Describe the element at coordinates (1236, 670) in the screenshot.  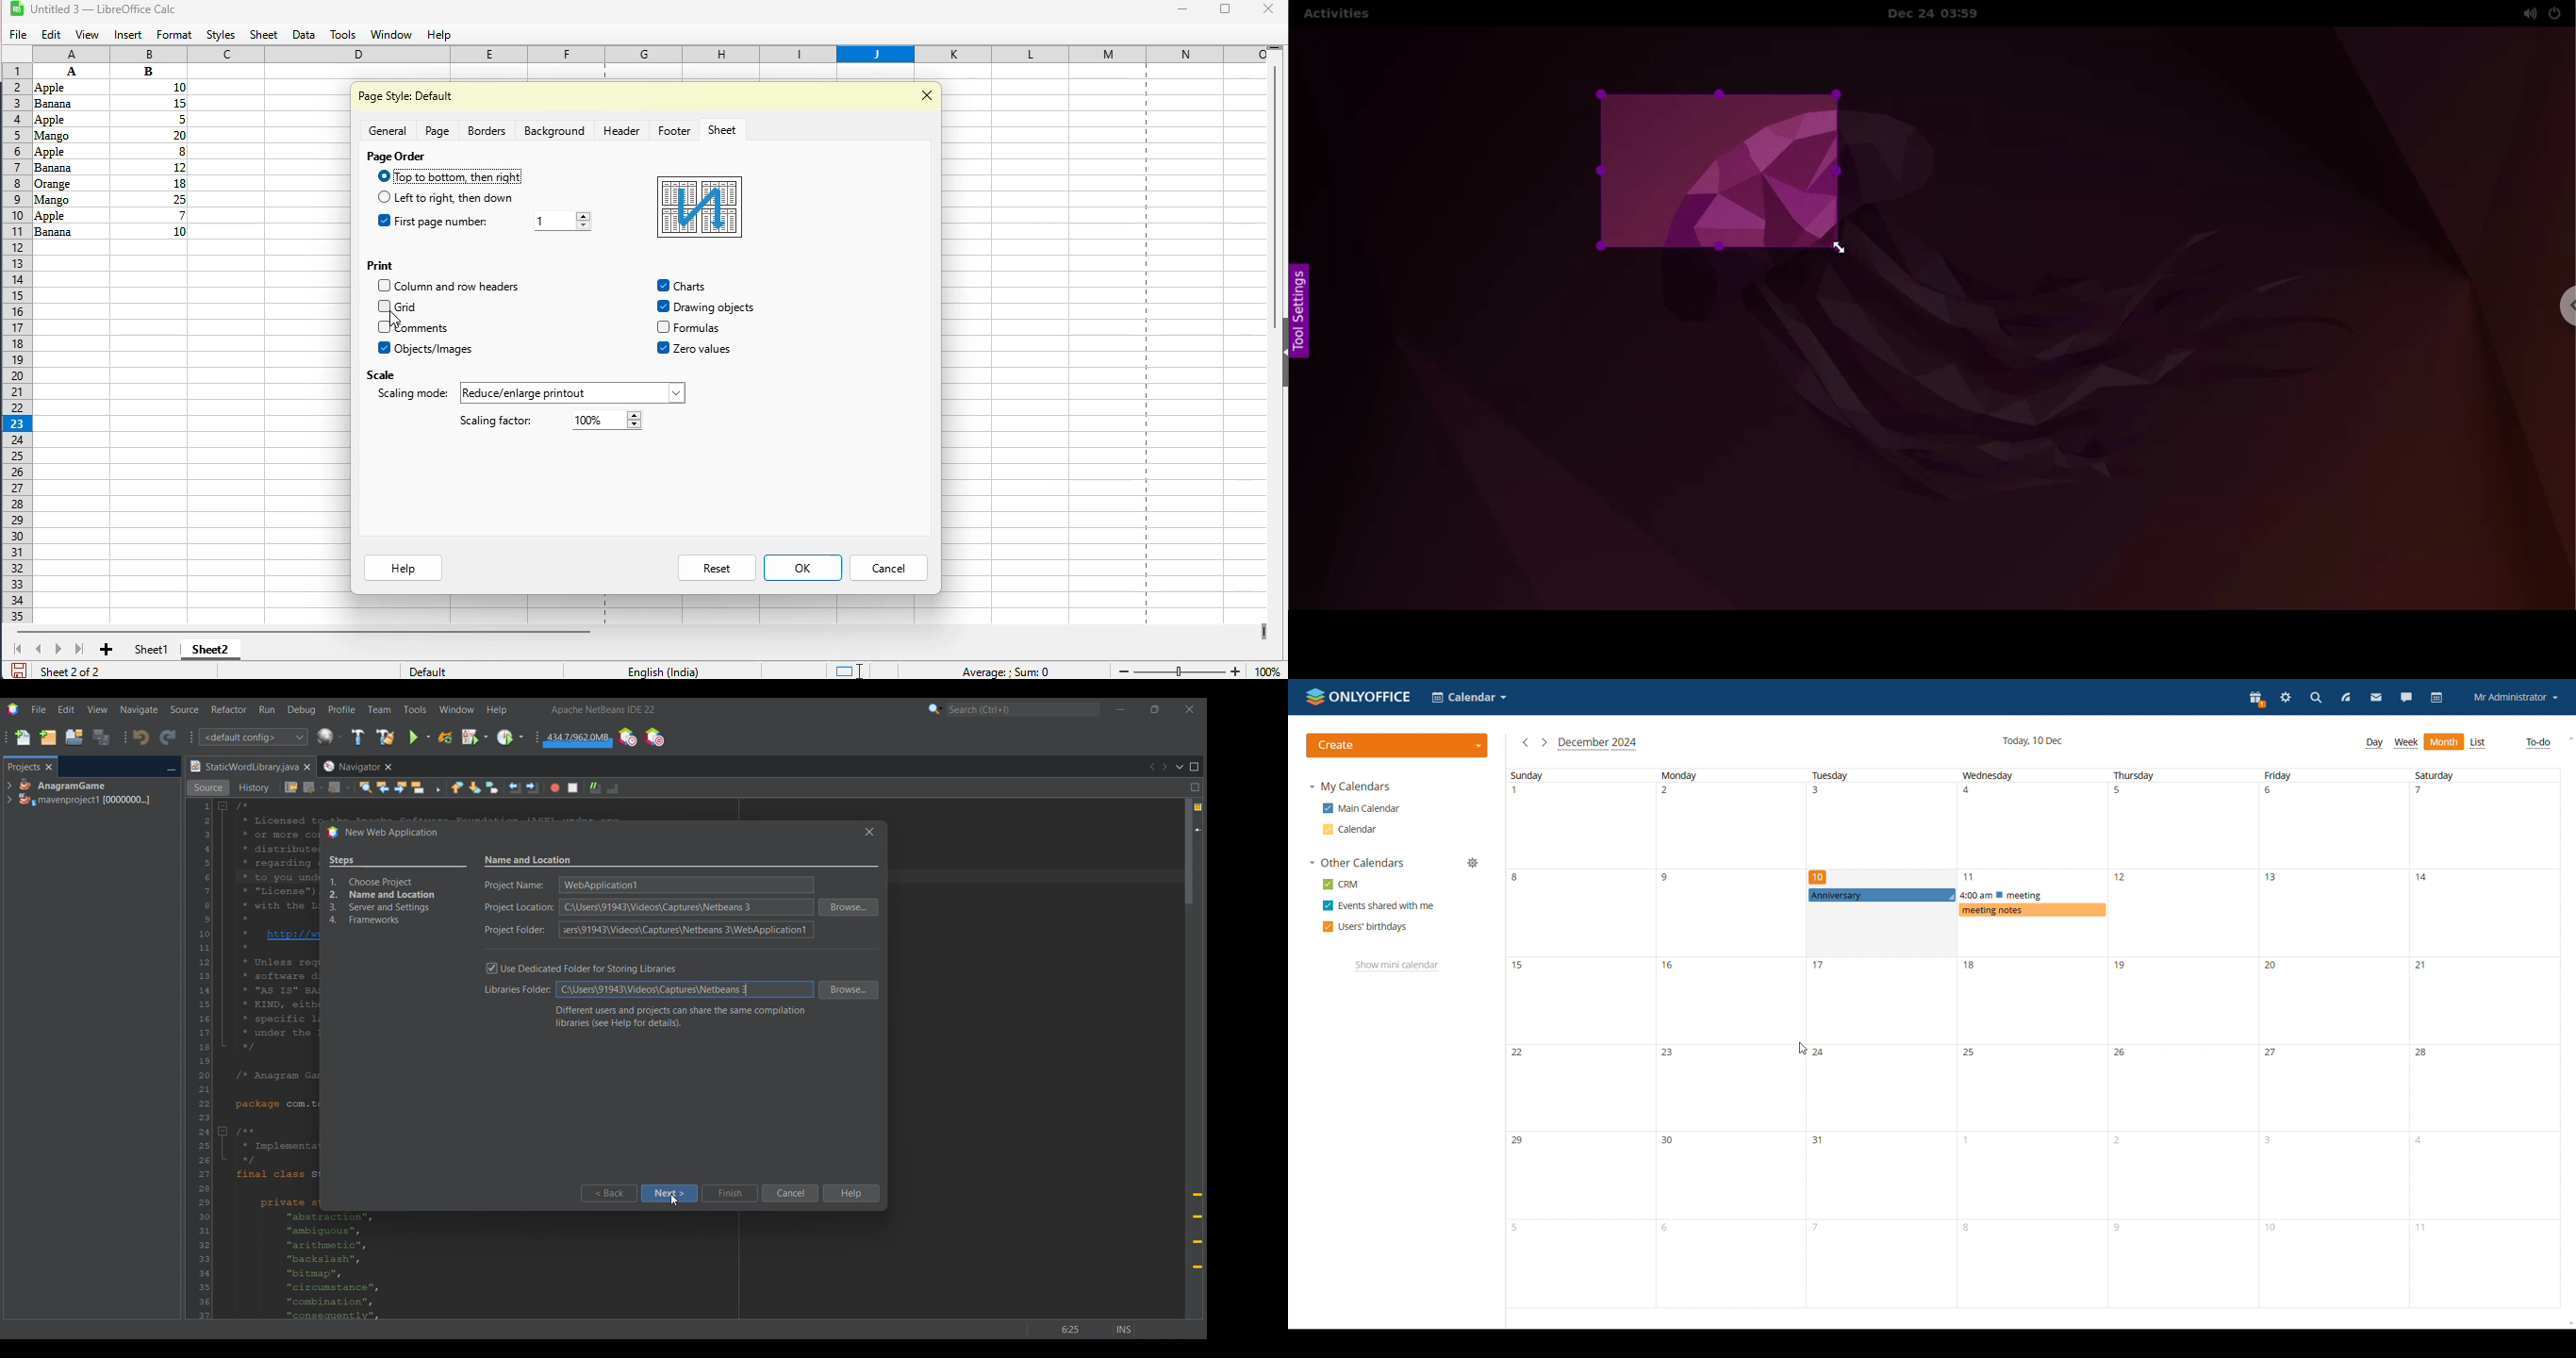
I see `zoom in` at that location.